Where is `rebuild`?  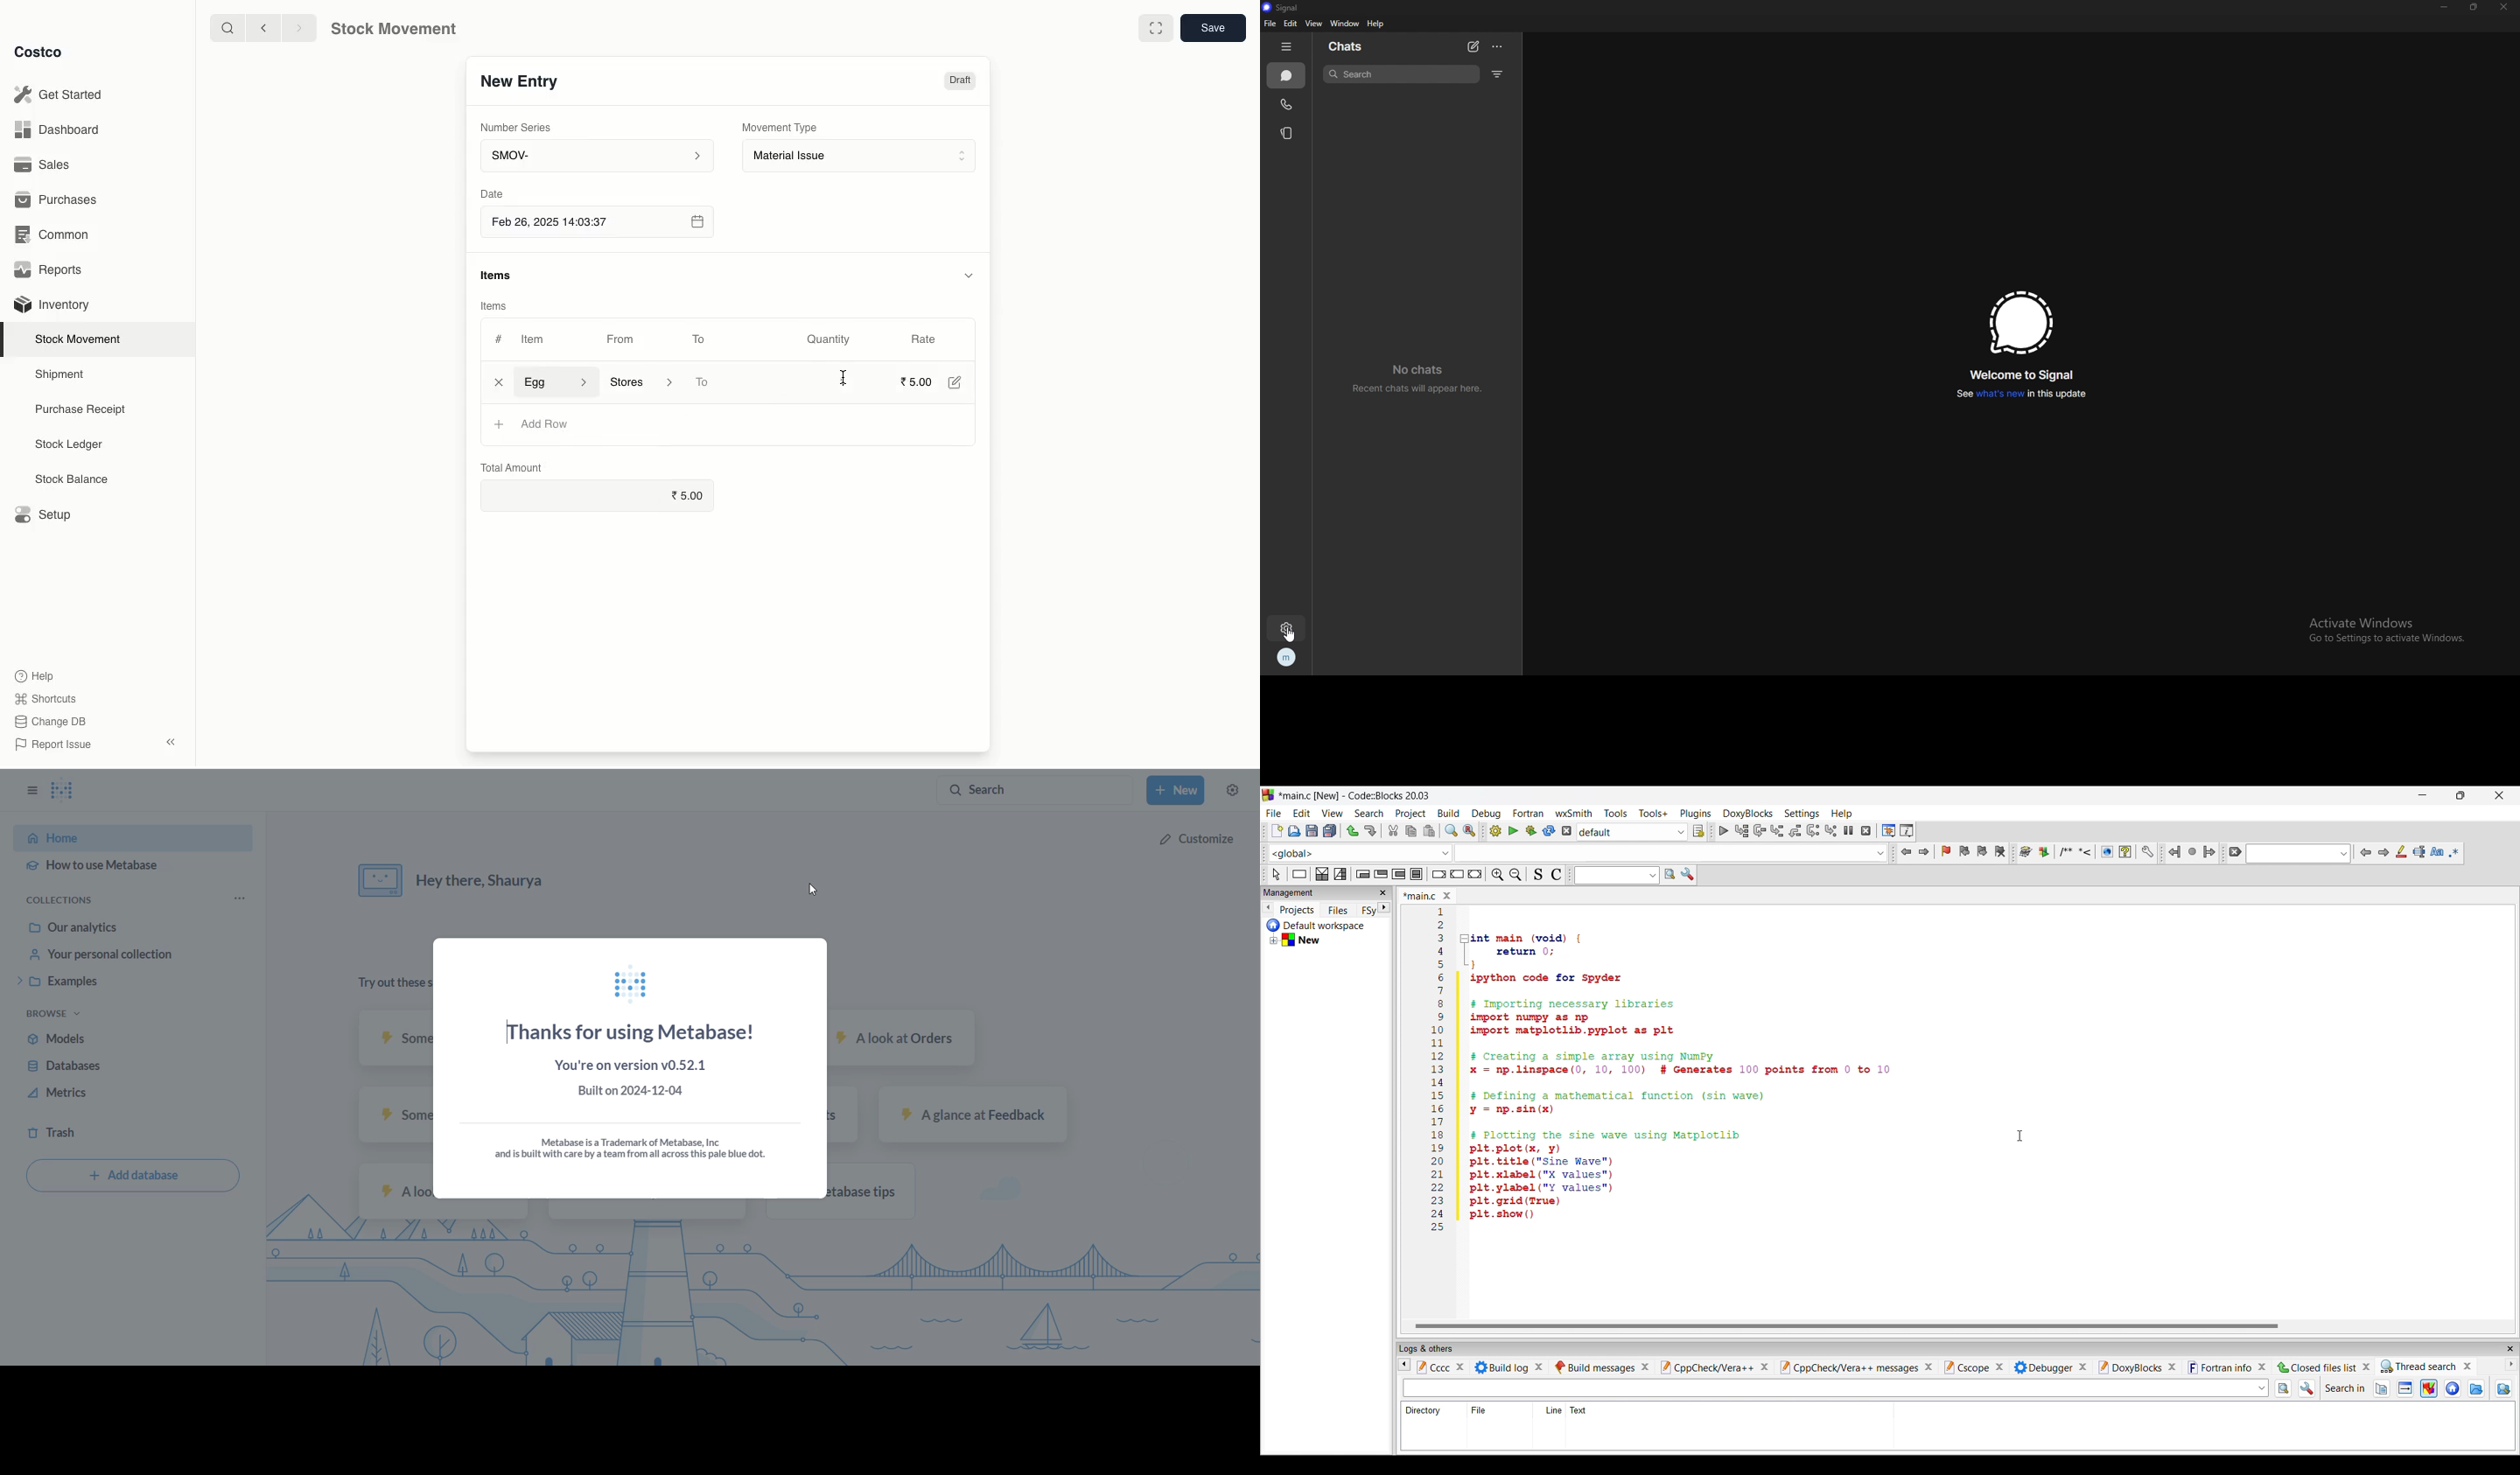 rebuild is located at coordinates (1551, 831).